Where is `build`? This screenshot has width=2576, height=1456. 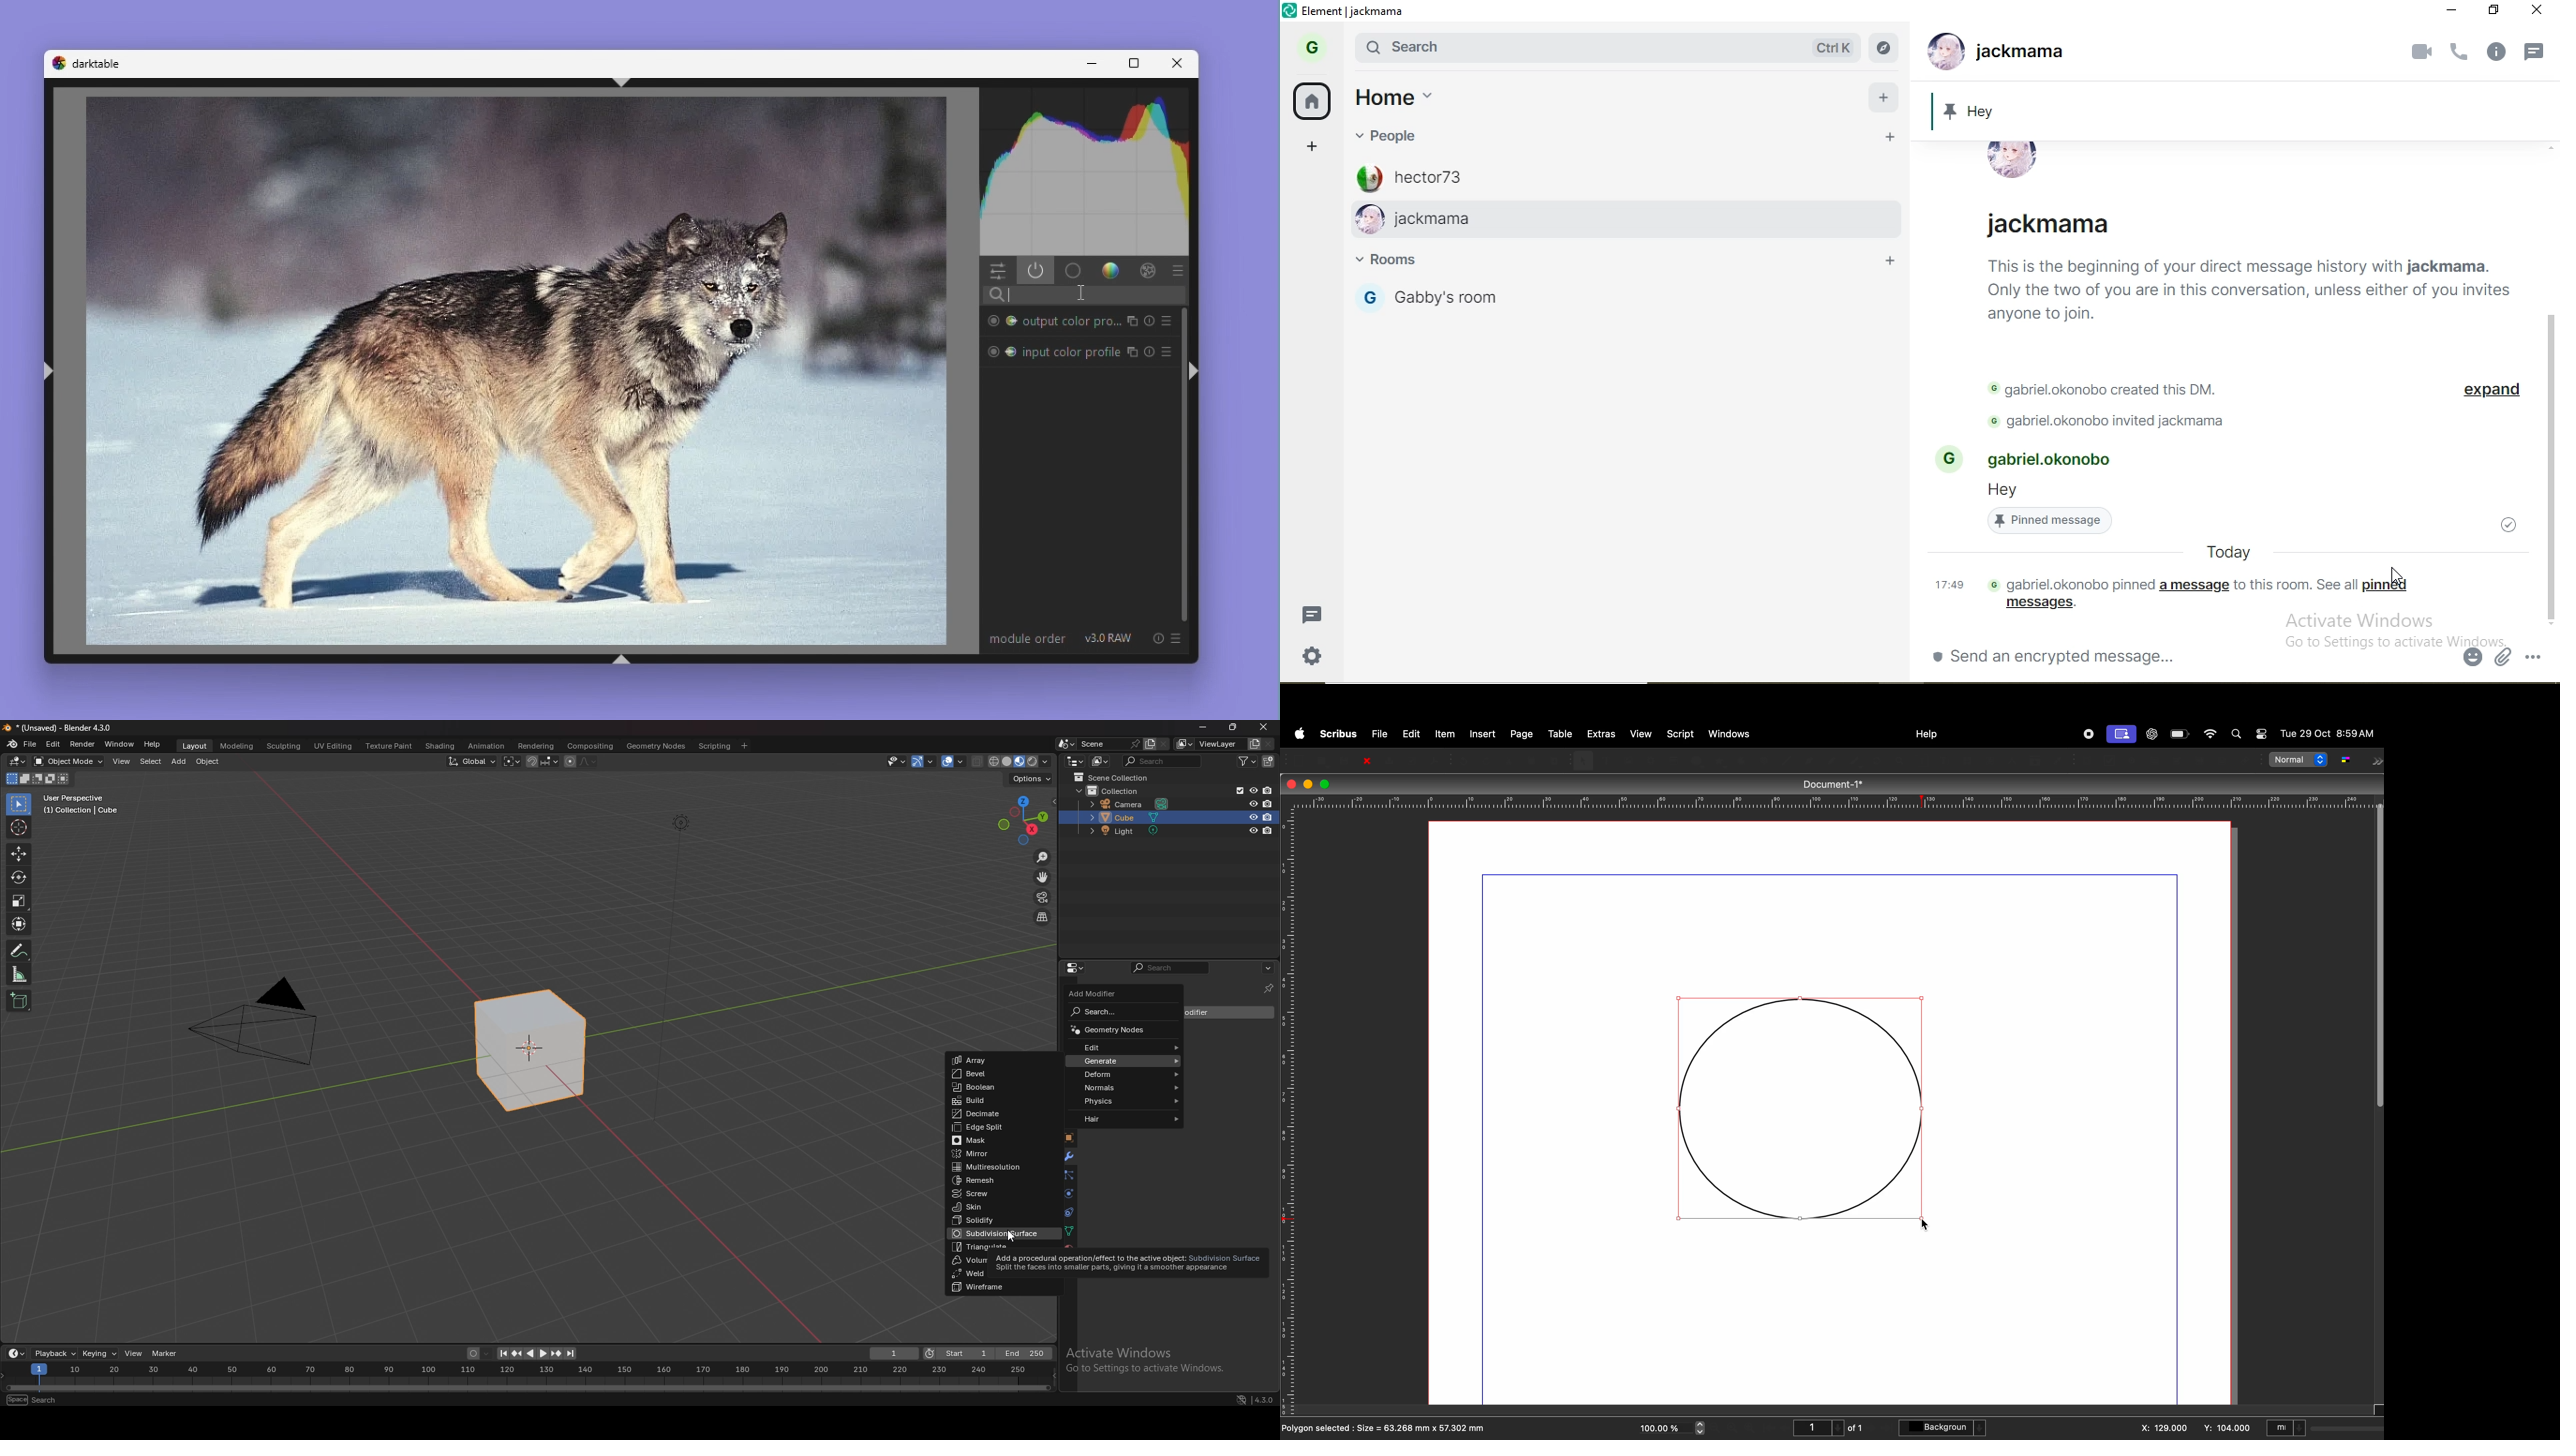 build is located at coordinates (1002, 1101).